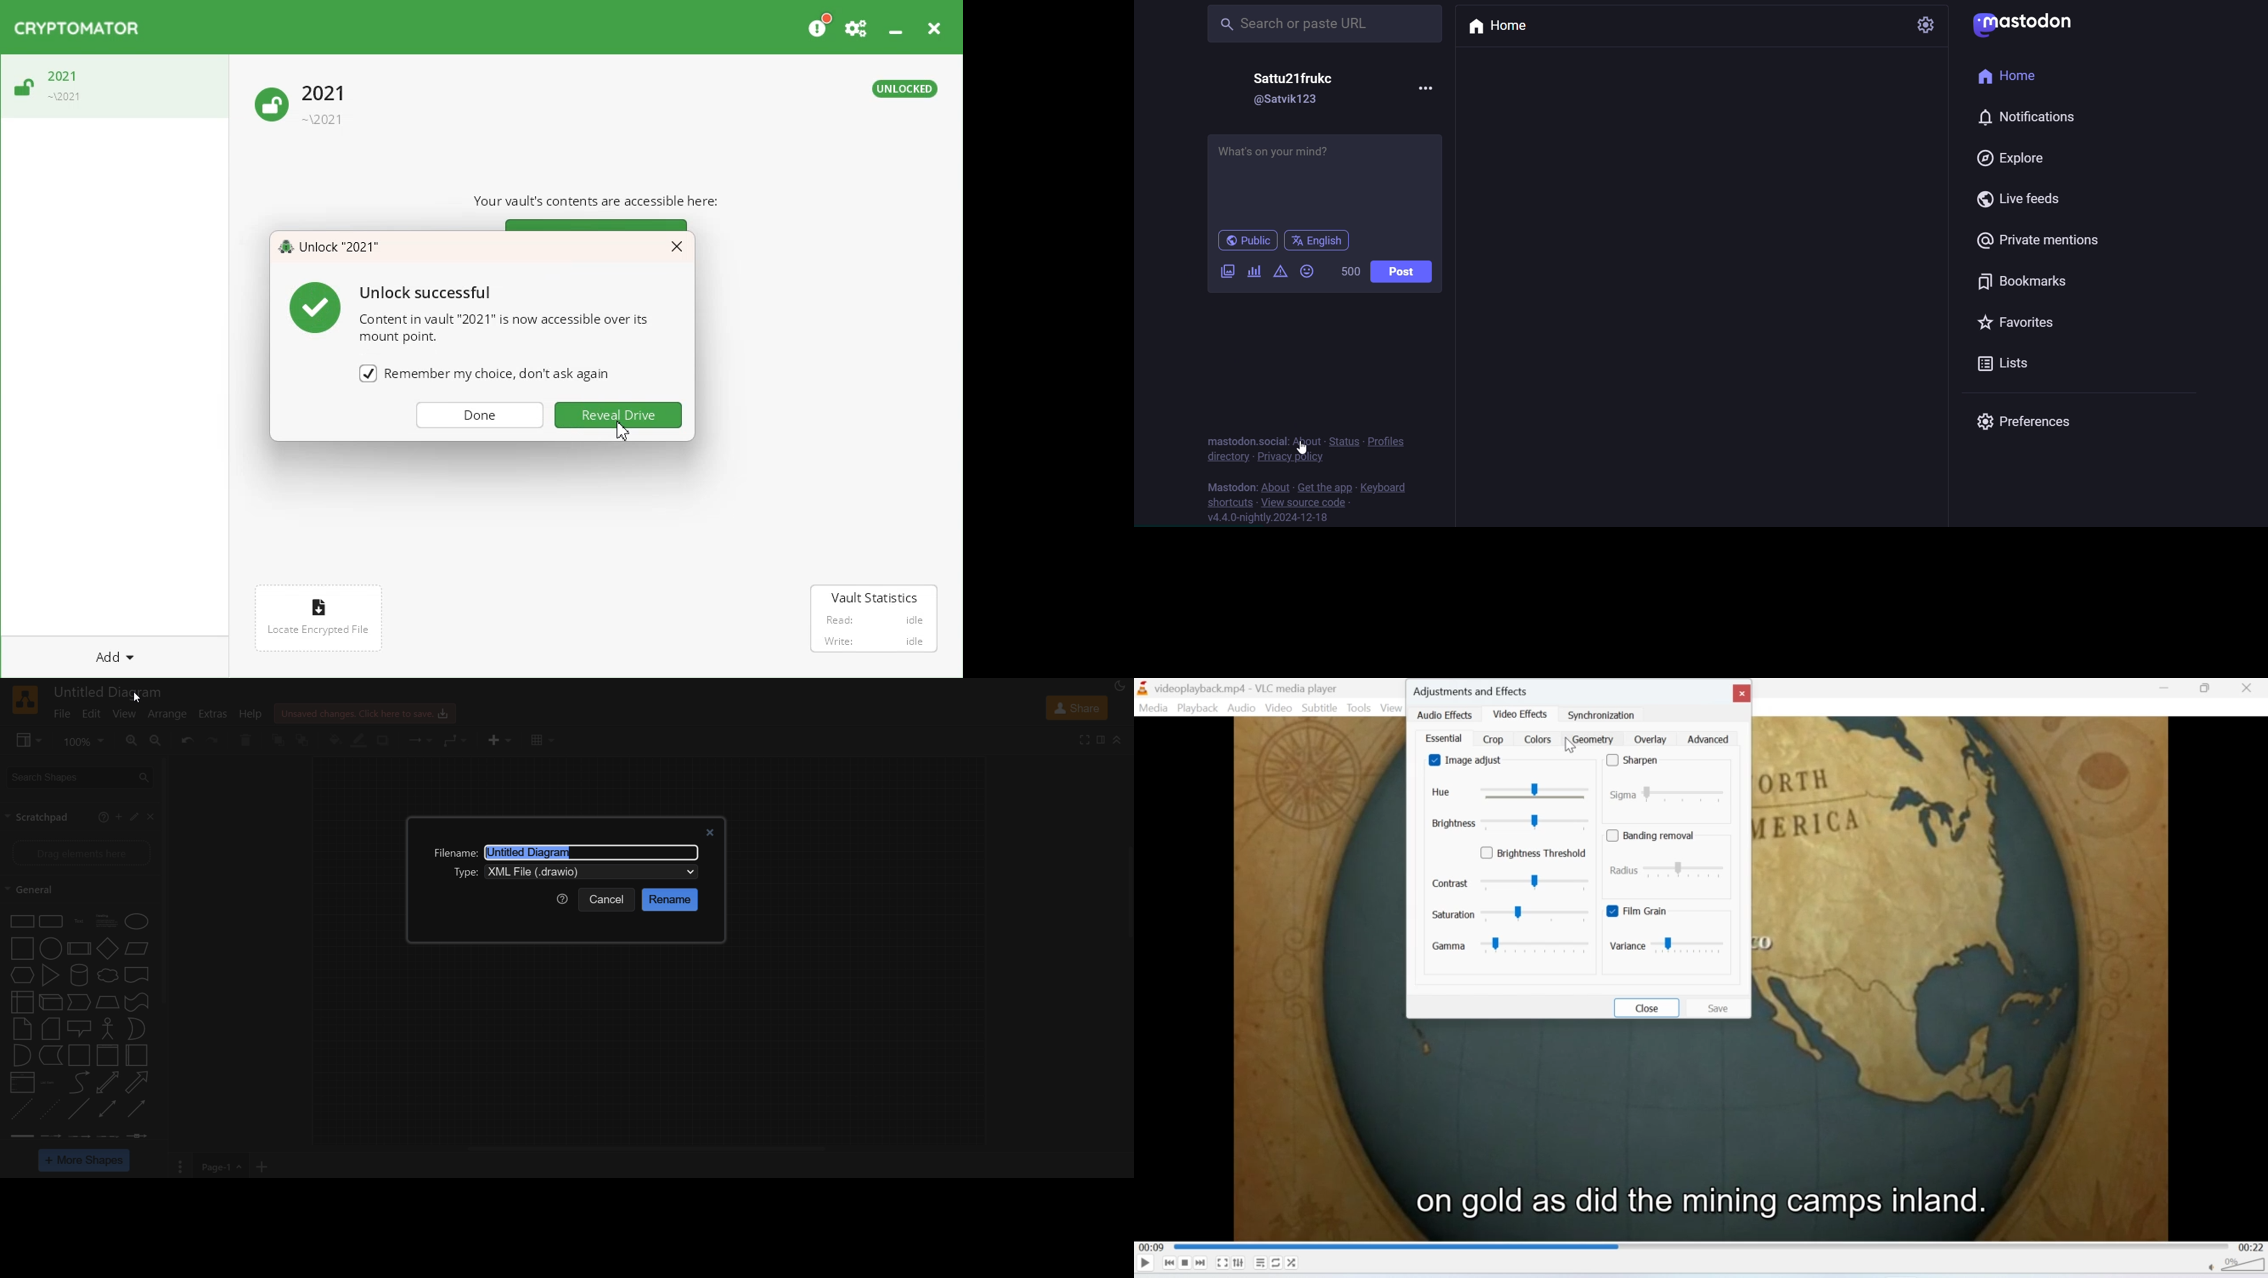  What do you see at coordinates (1518, 946) in the screenshot?
I see `gamma` at bounding box center [1518, 946].